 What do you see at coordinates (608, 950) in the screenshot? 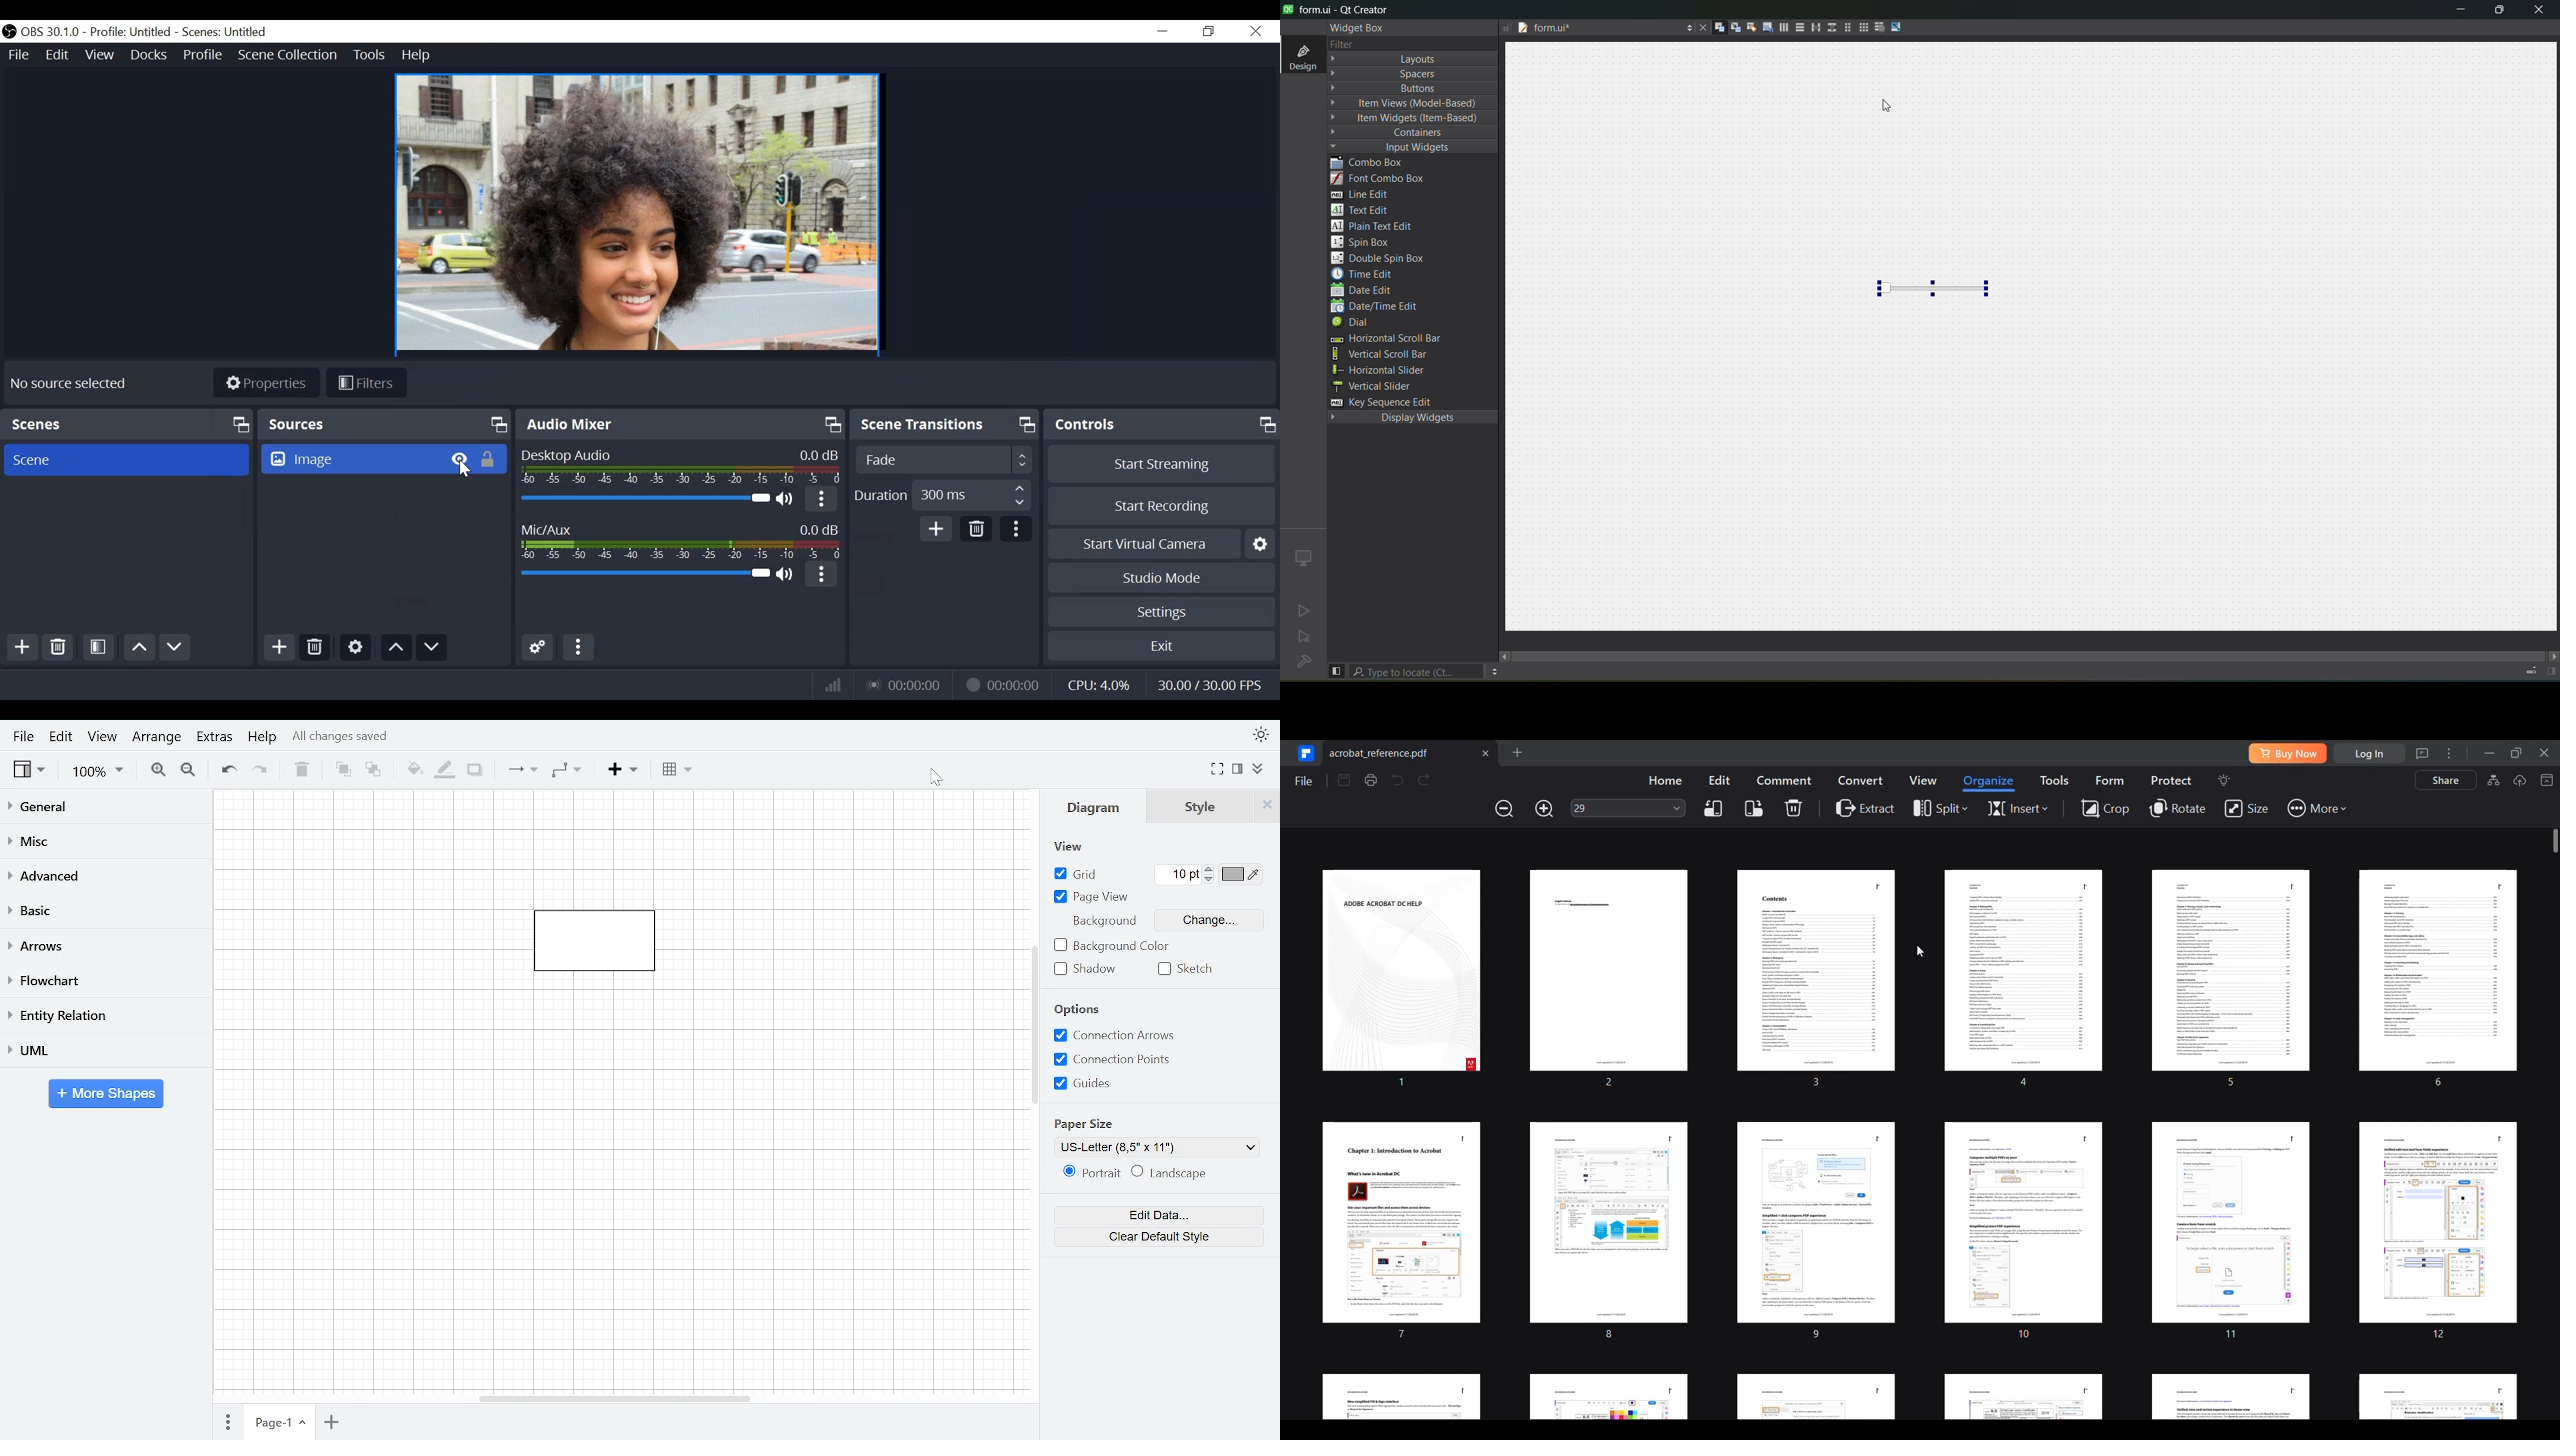
I see `Current diagram` at bounding box center [608, 950].